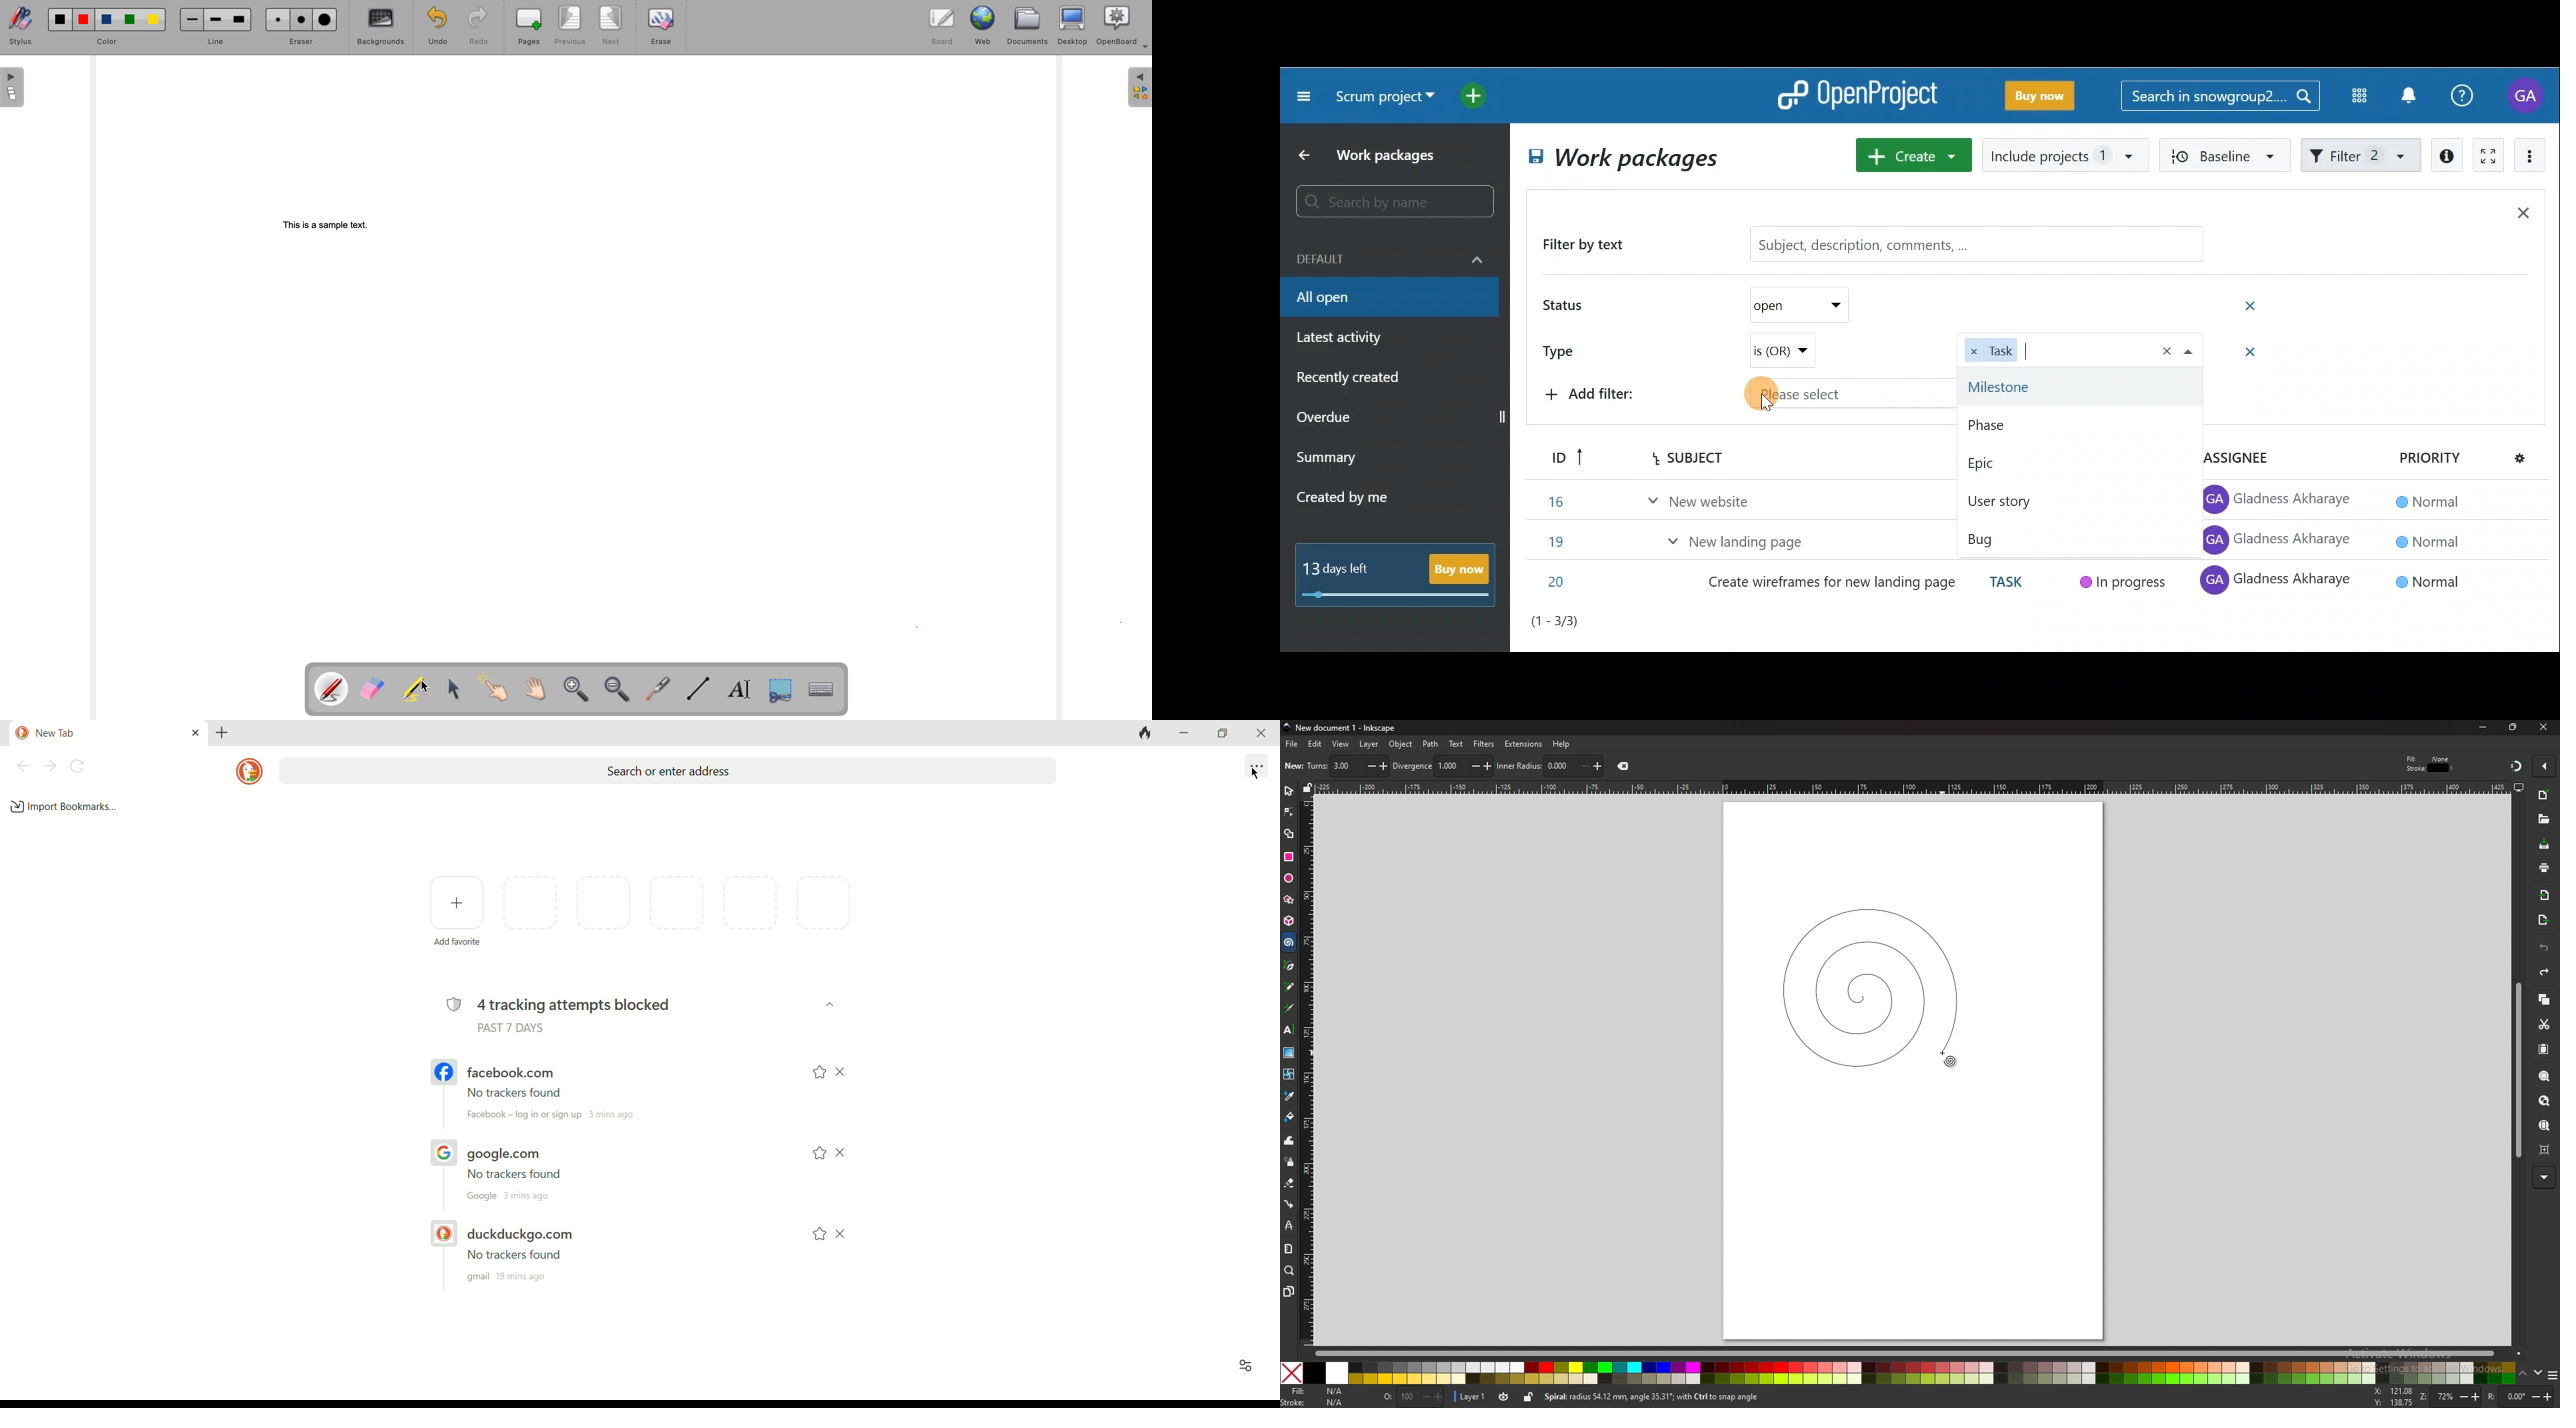  I want to click on Default, so click(1390, 257).